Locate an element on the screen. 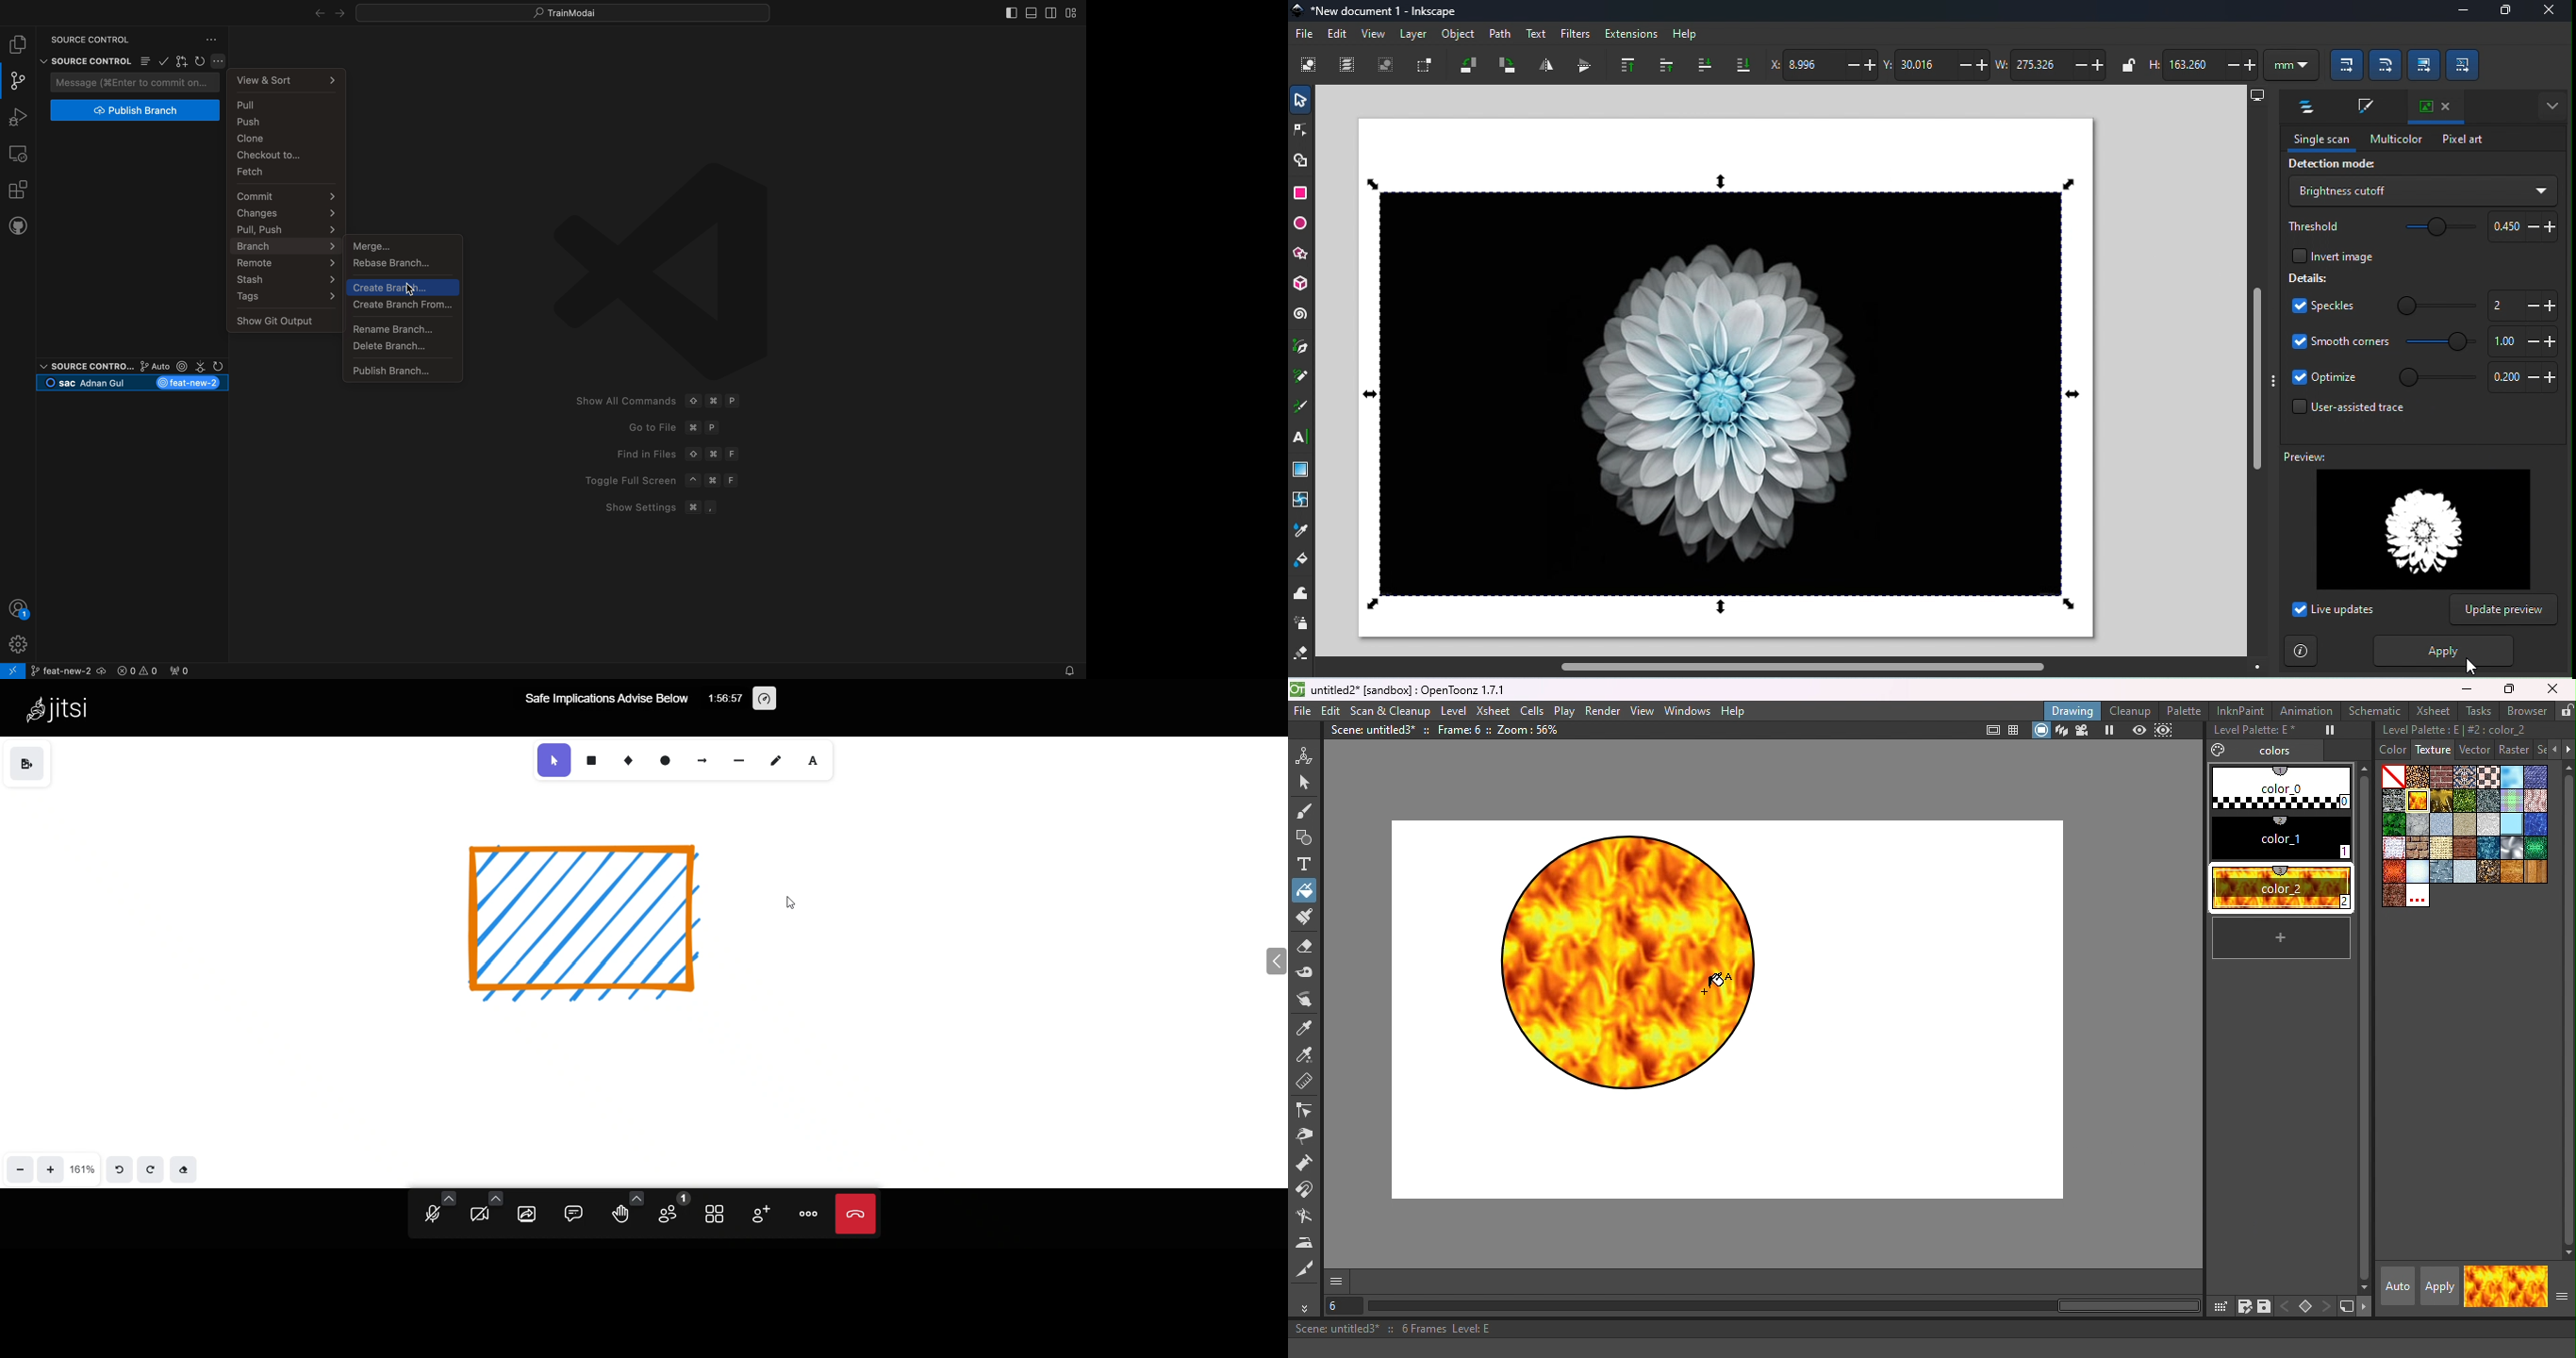  ^ is located at coordinates (693, 481).